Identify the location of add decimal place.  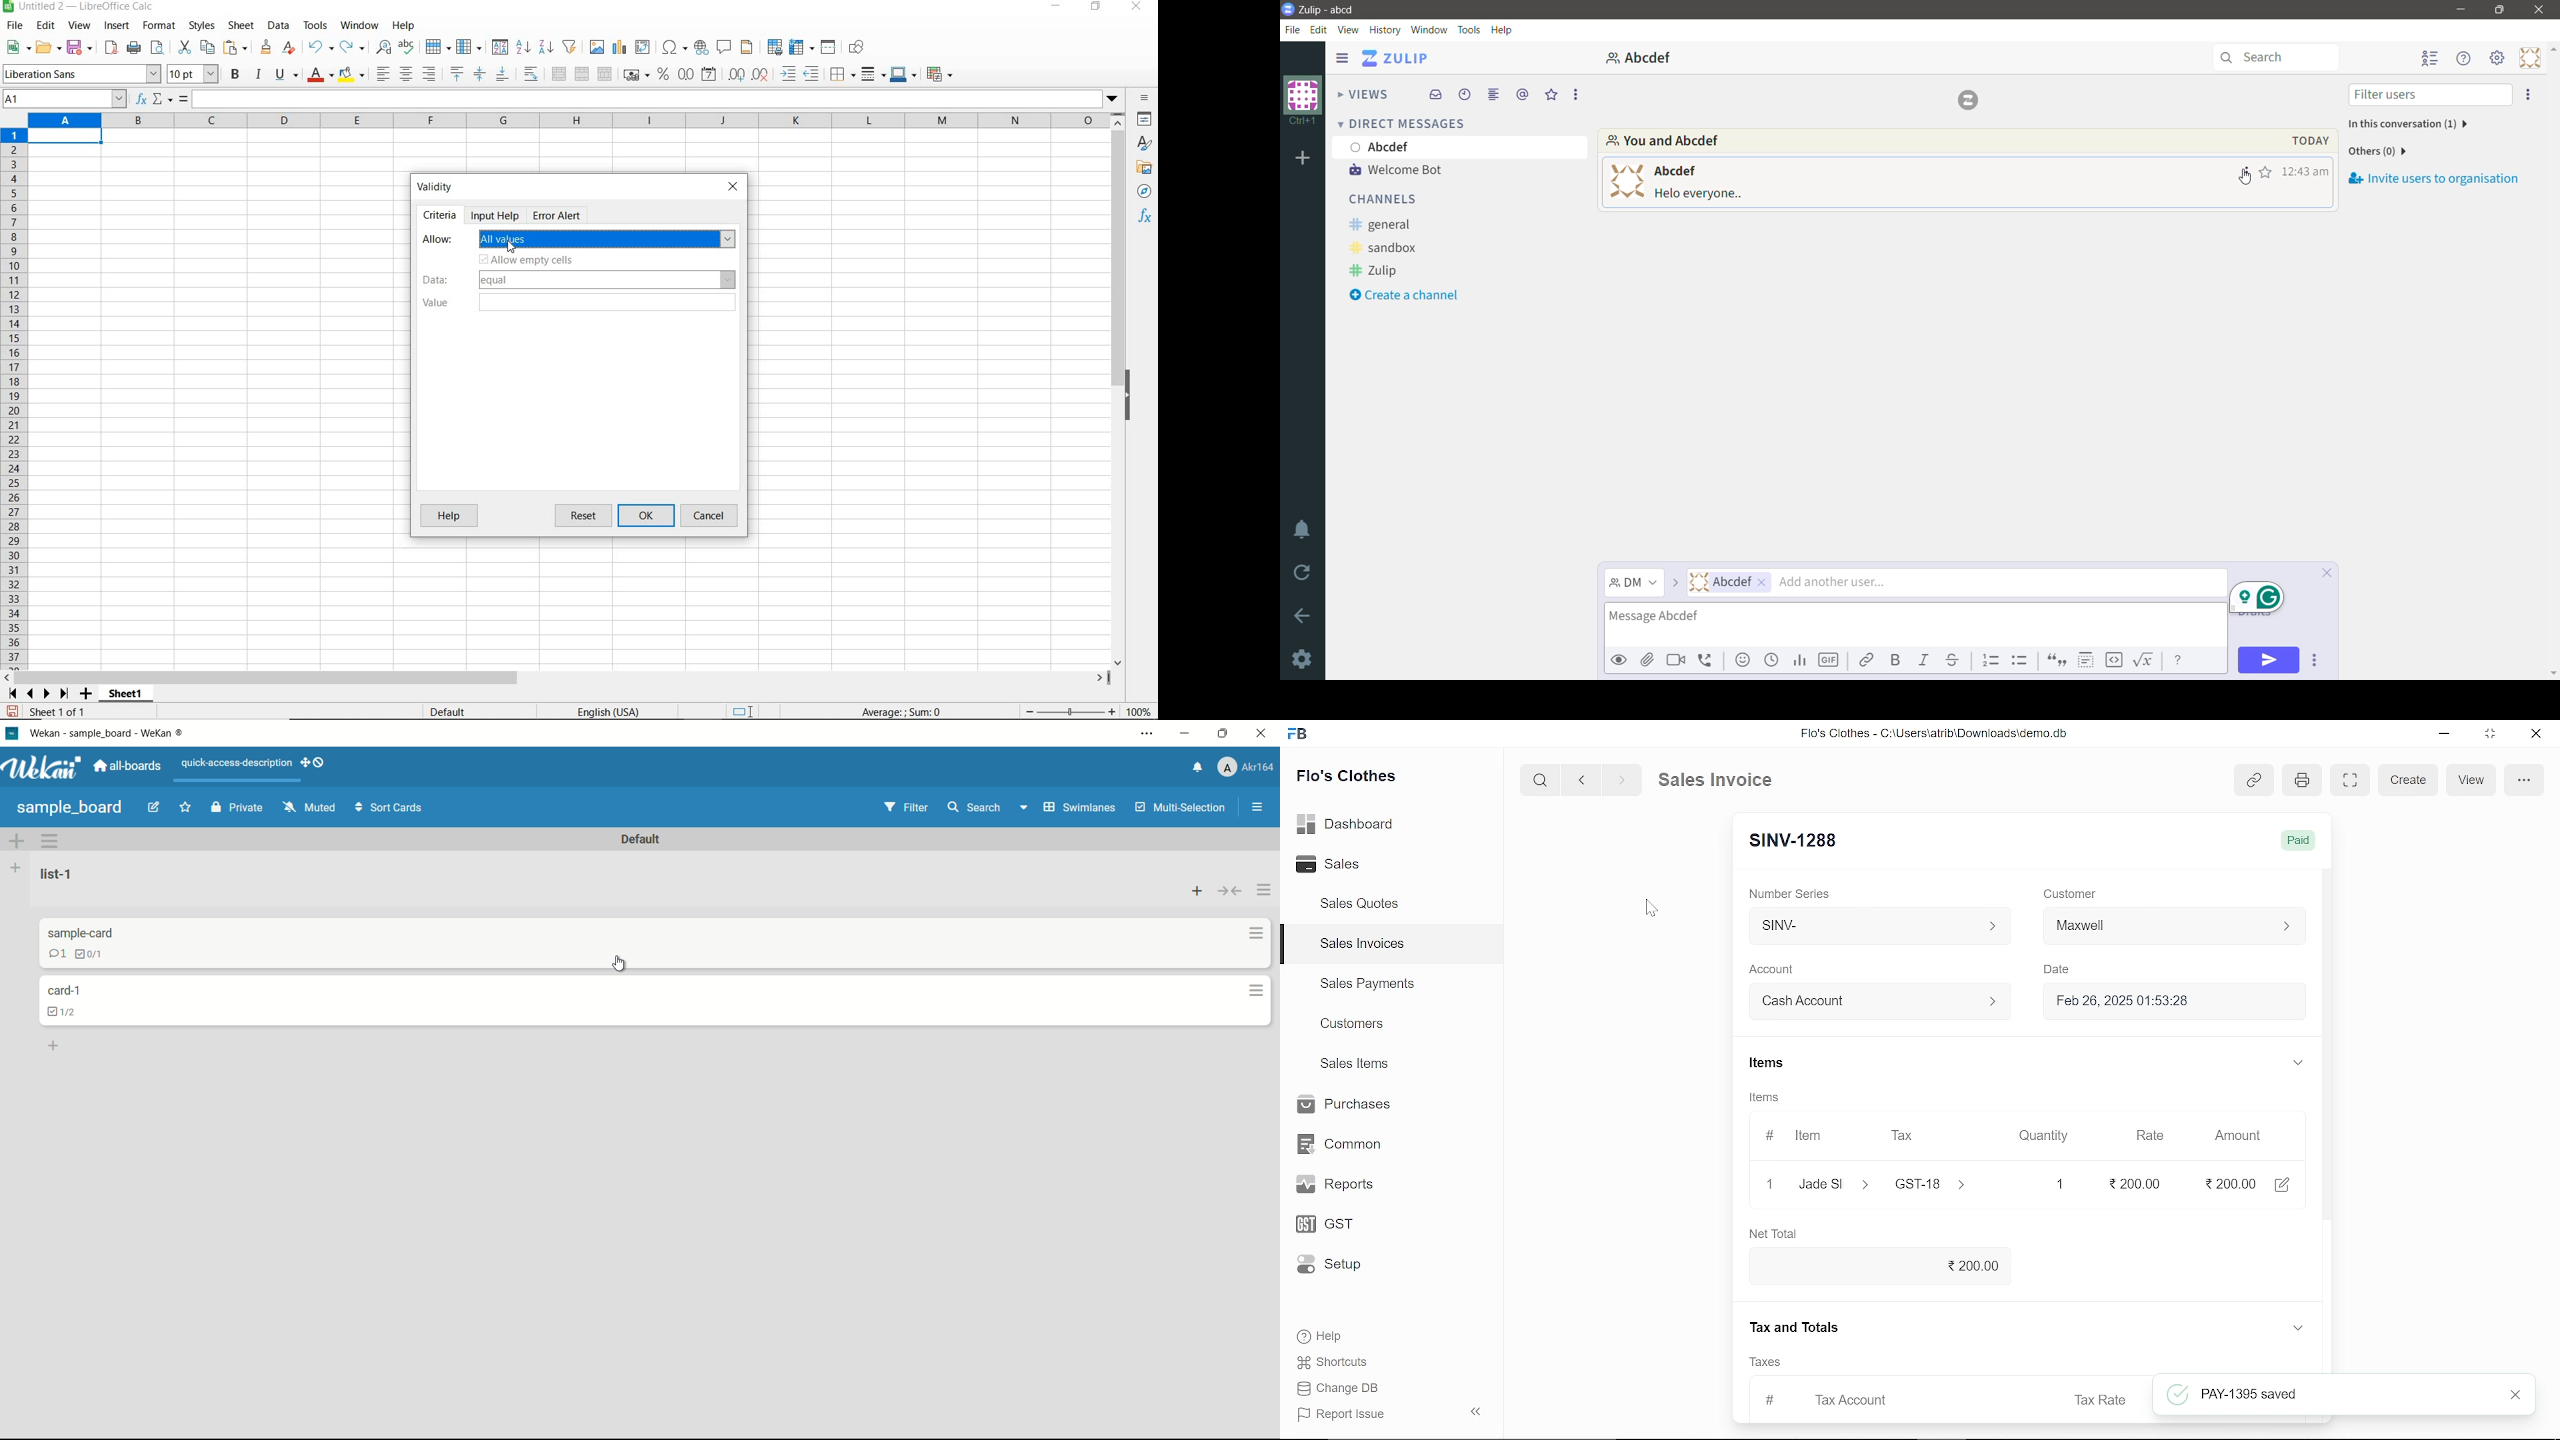
(737, 75).